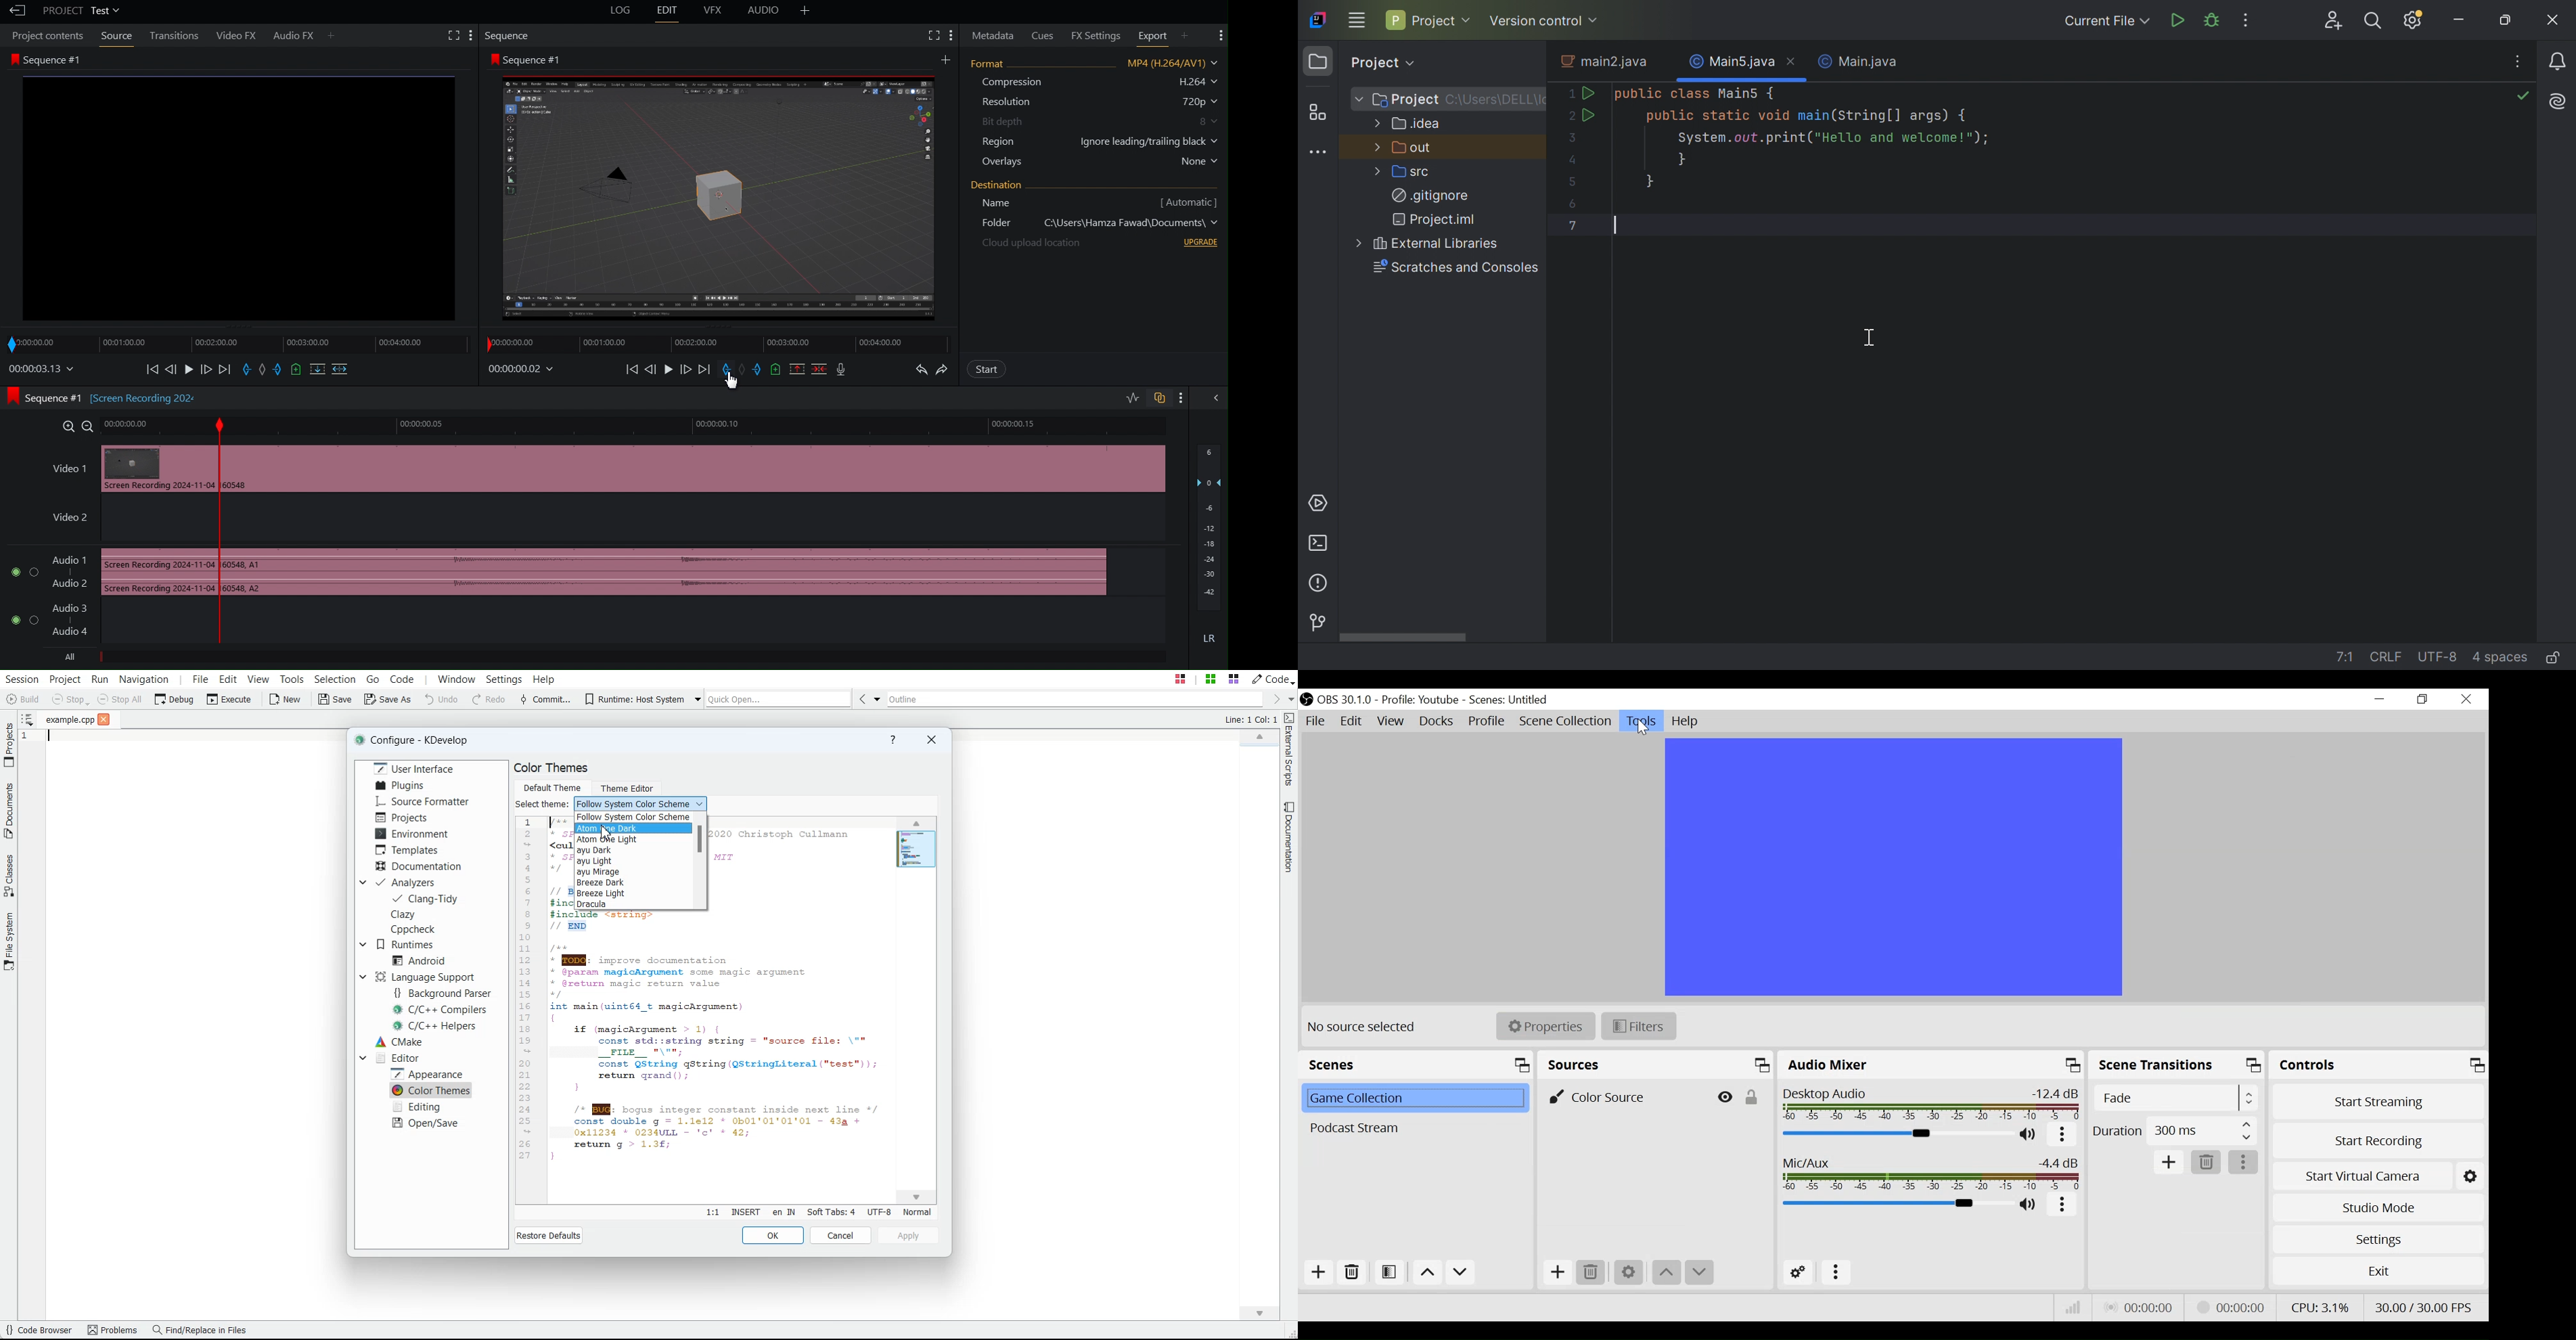 This screenshot has height=1344, width=2576. Describe the element at coordinates (1896, 1204) in the screenshot. I see `Mic Slider` at that location.